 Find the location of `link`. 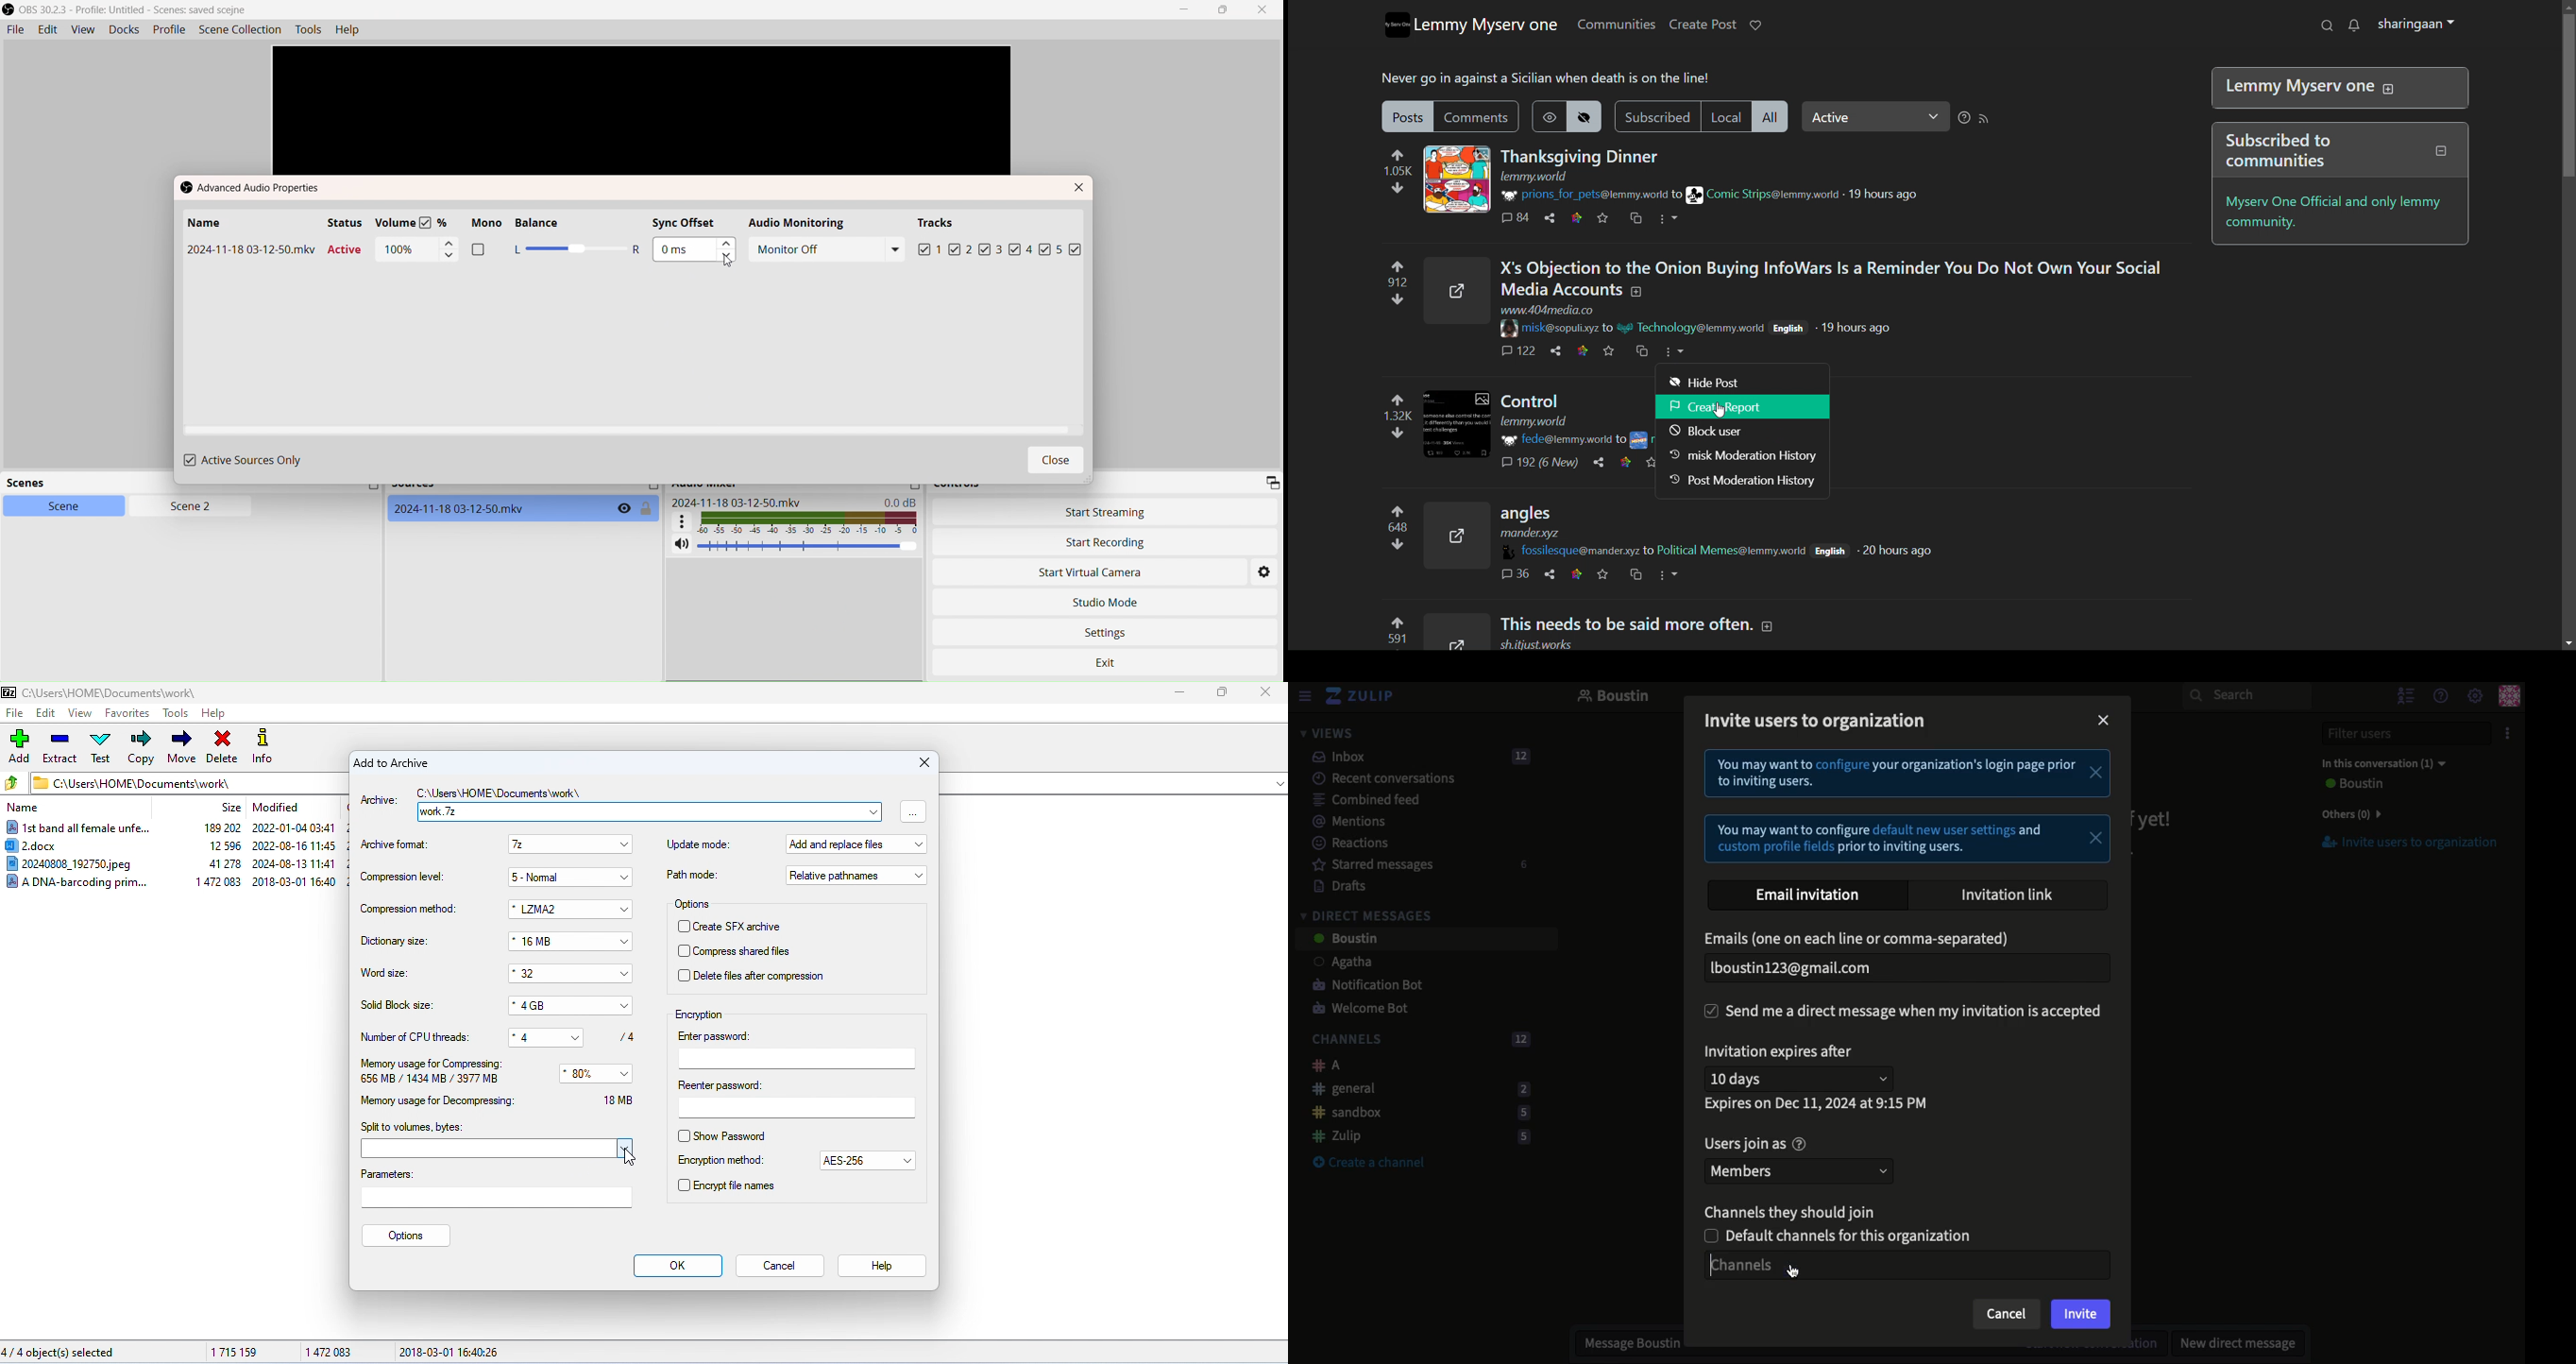

link is located at coordinates (1576, 217).